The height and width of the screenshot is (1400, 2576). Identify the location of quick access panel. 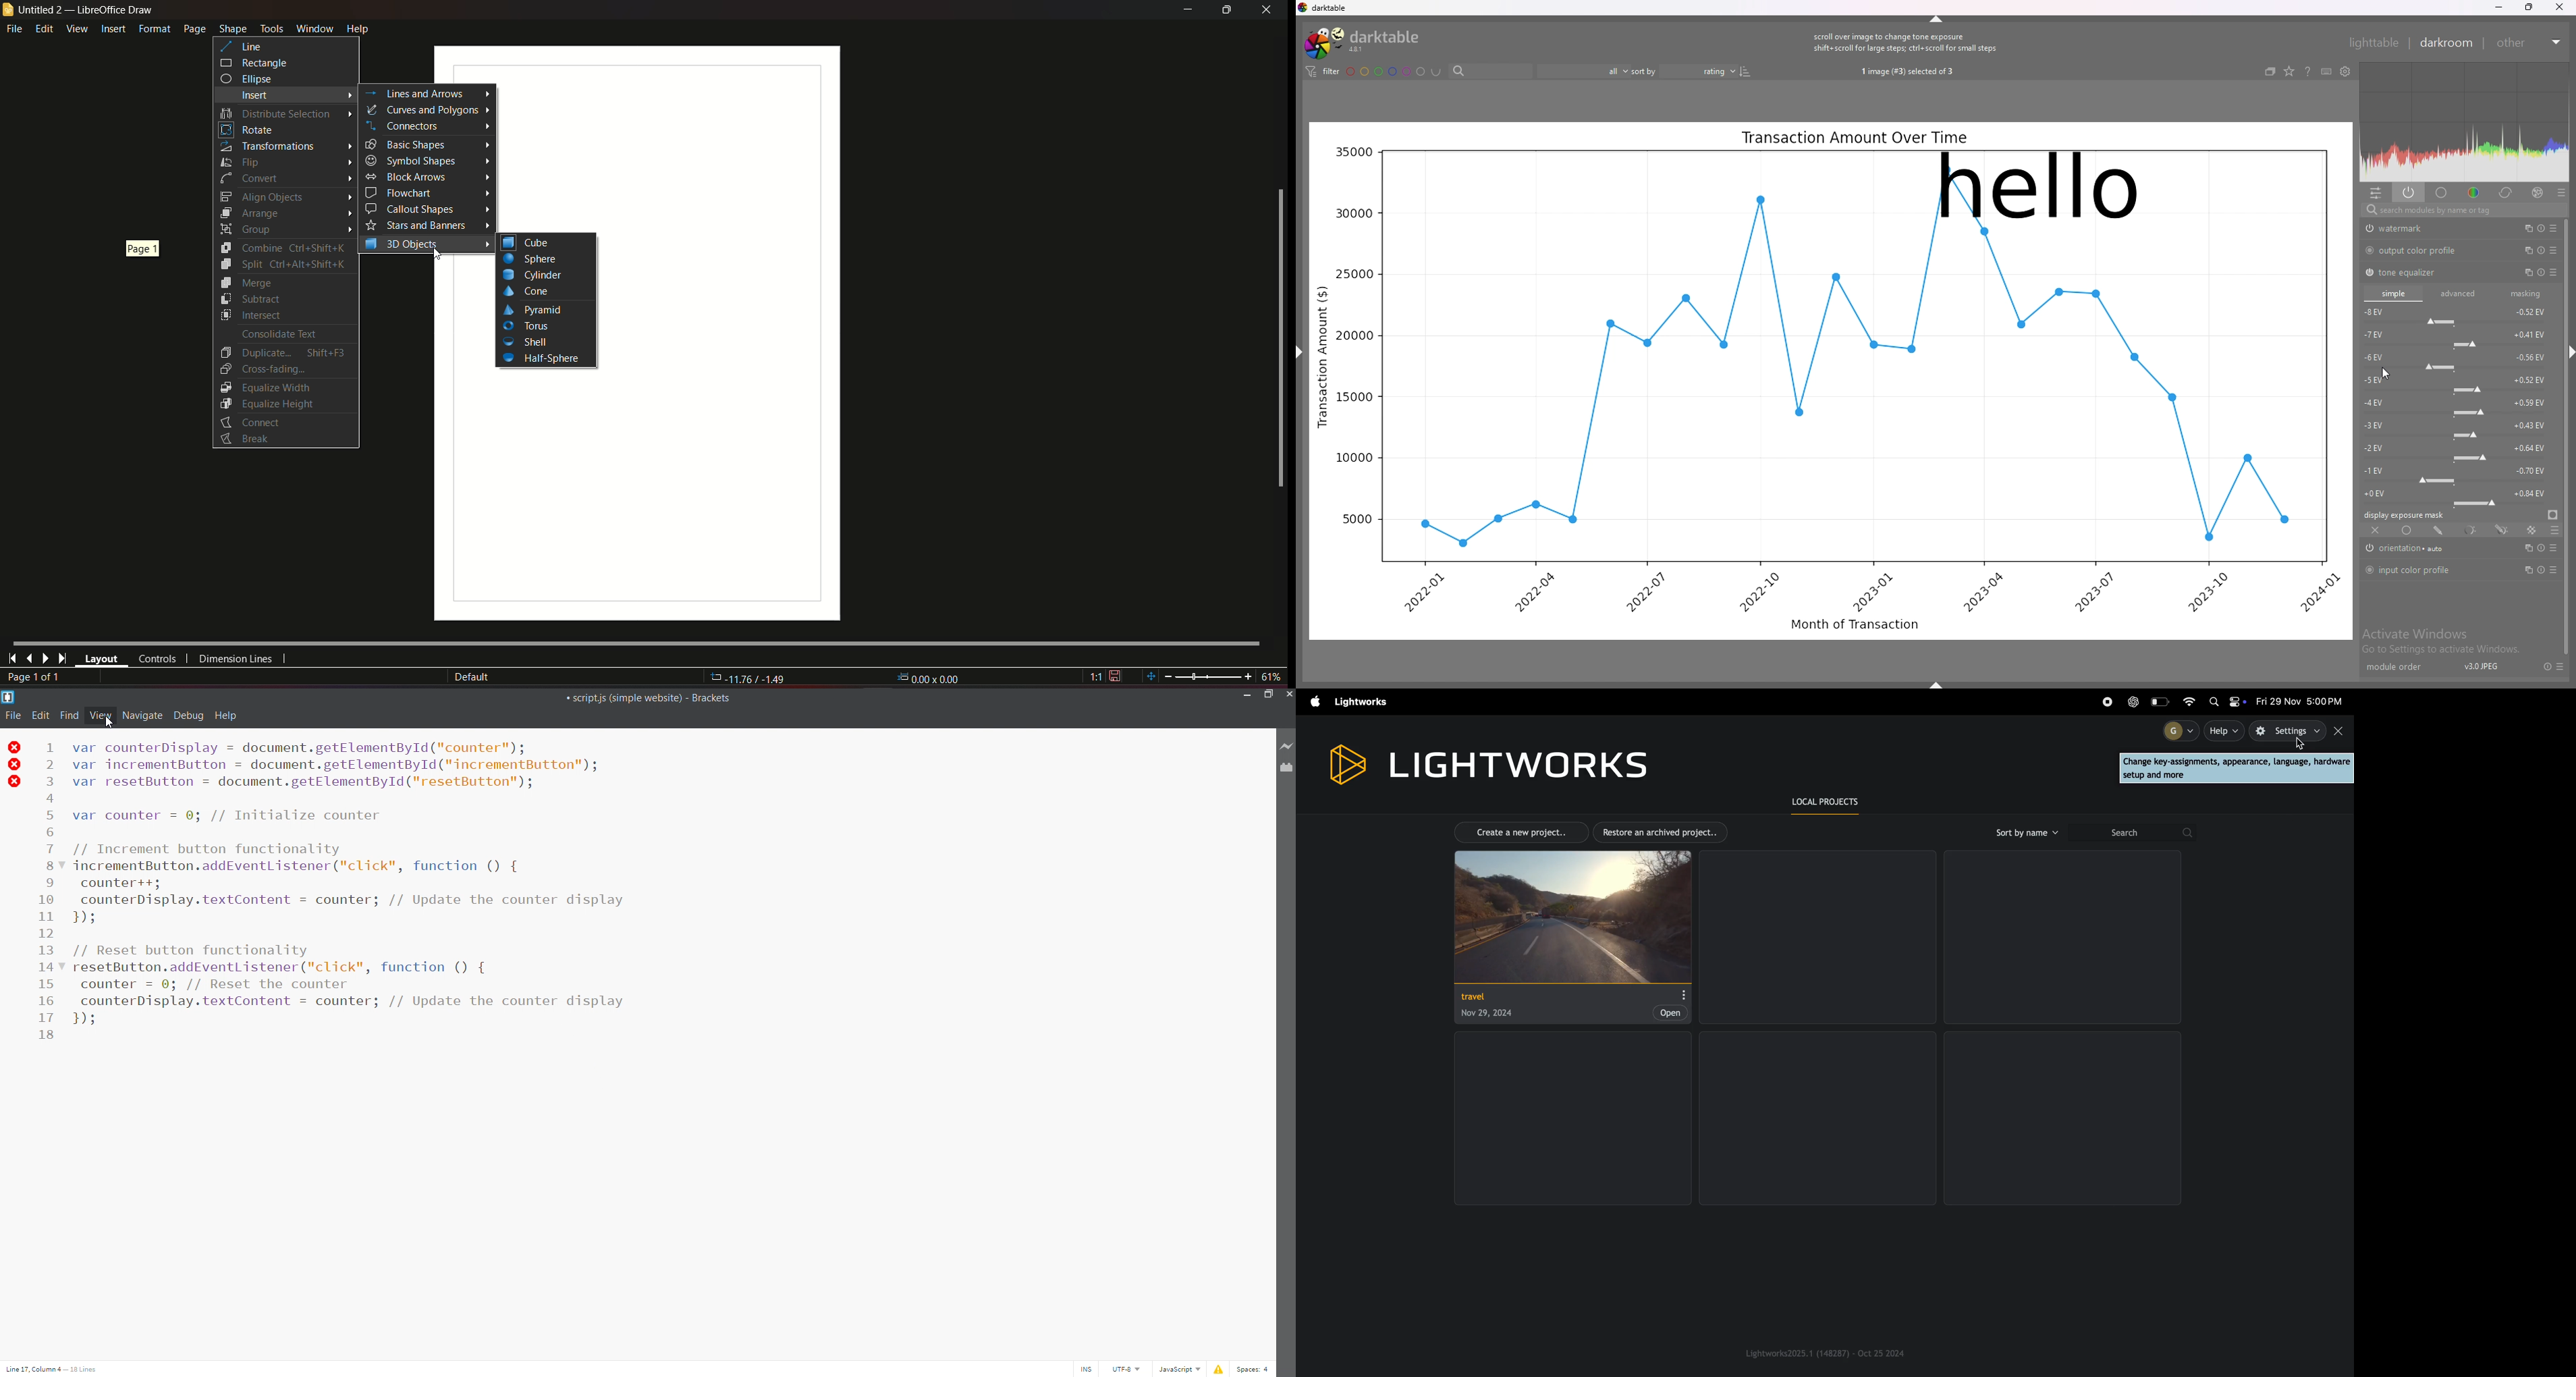
(2376, 193).